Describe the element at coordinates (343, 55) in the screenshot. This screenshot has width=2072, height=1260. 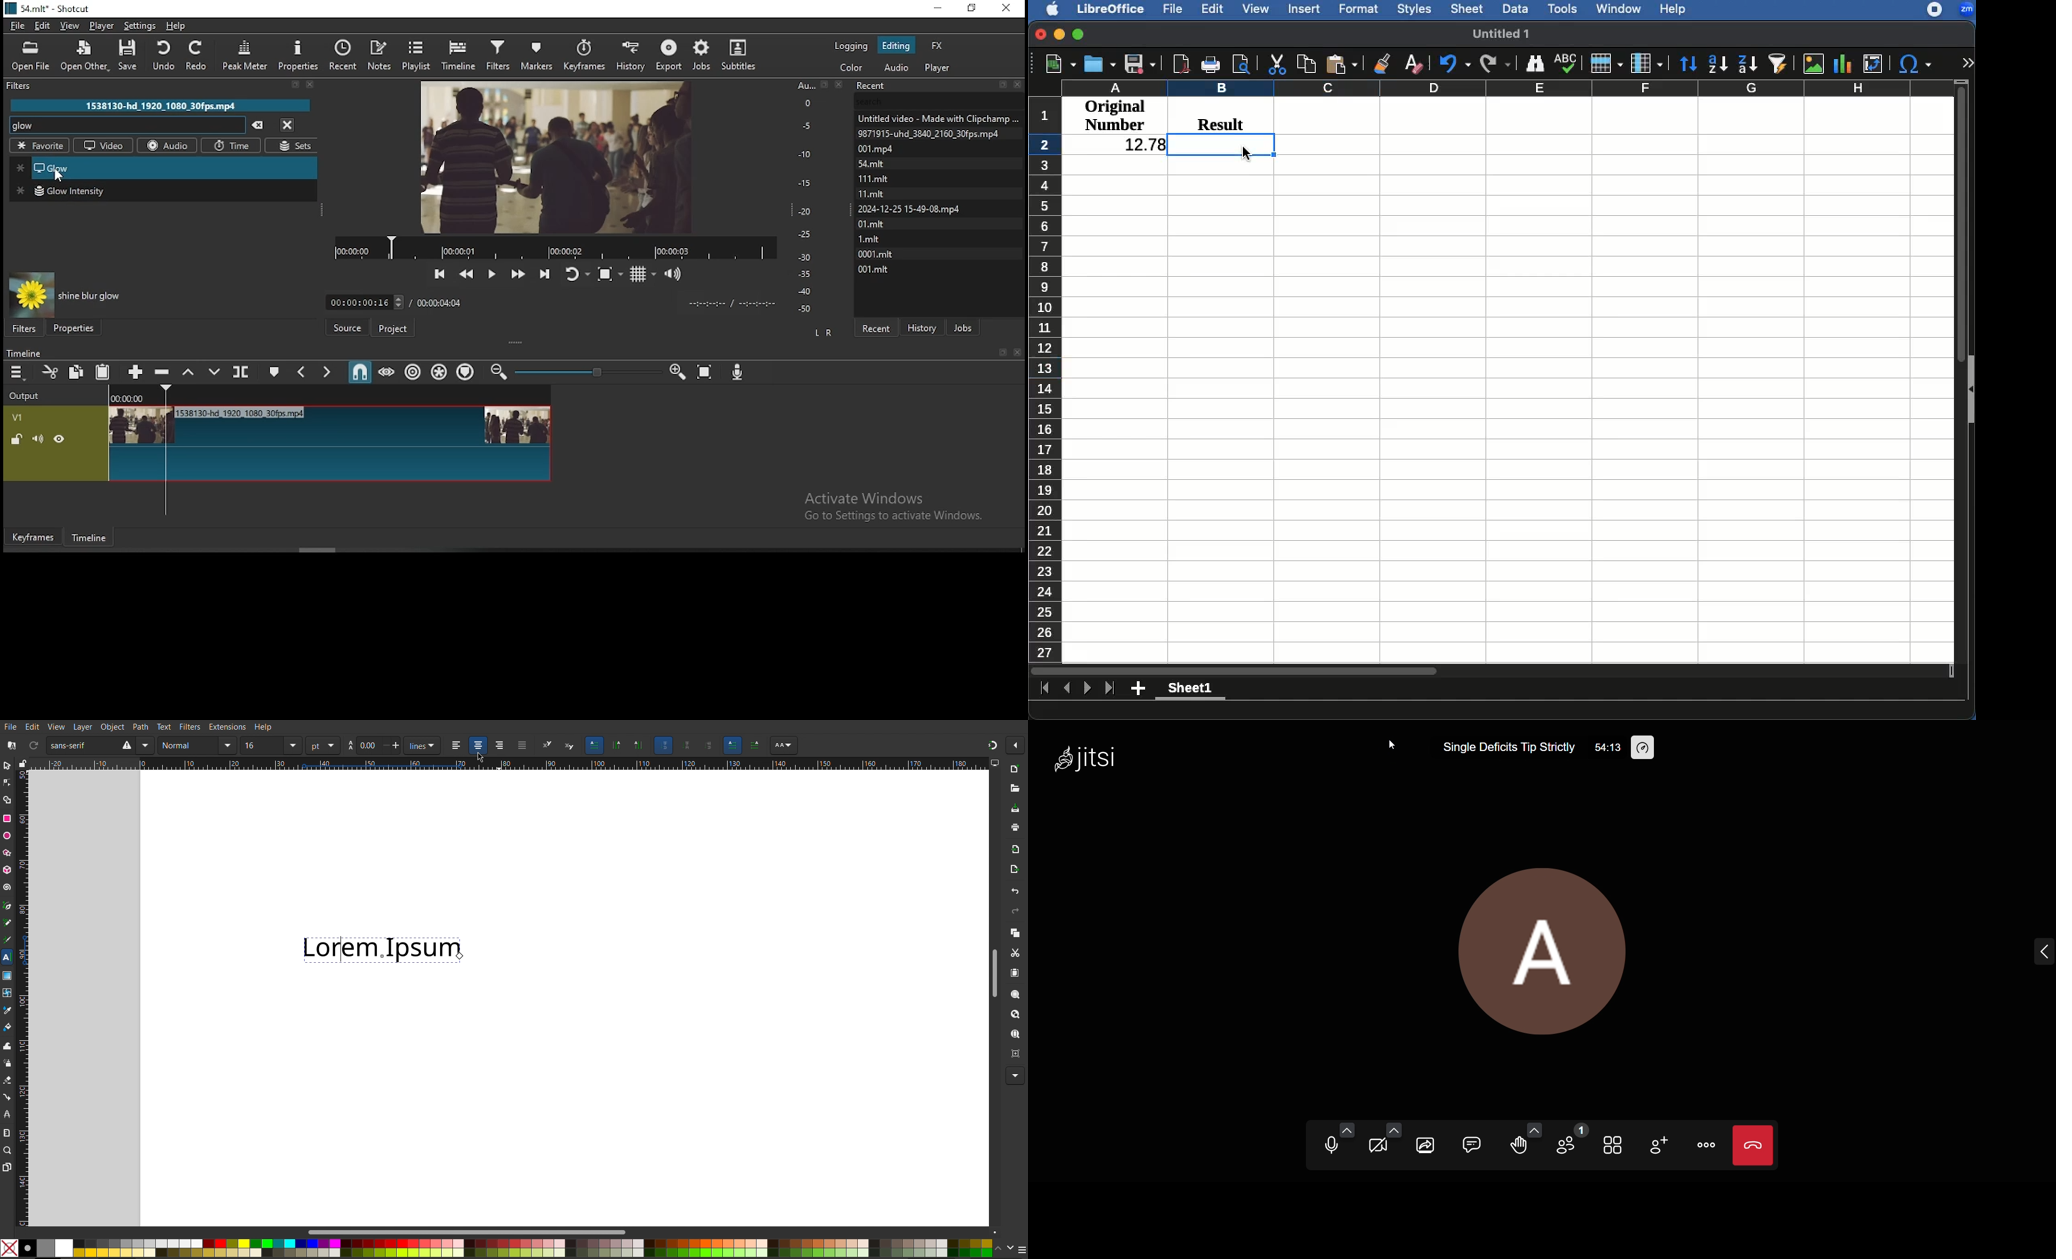
I see `recent` at that location.